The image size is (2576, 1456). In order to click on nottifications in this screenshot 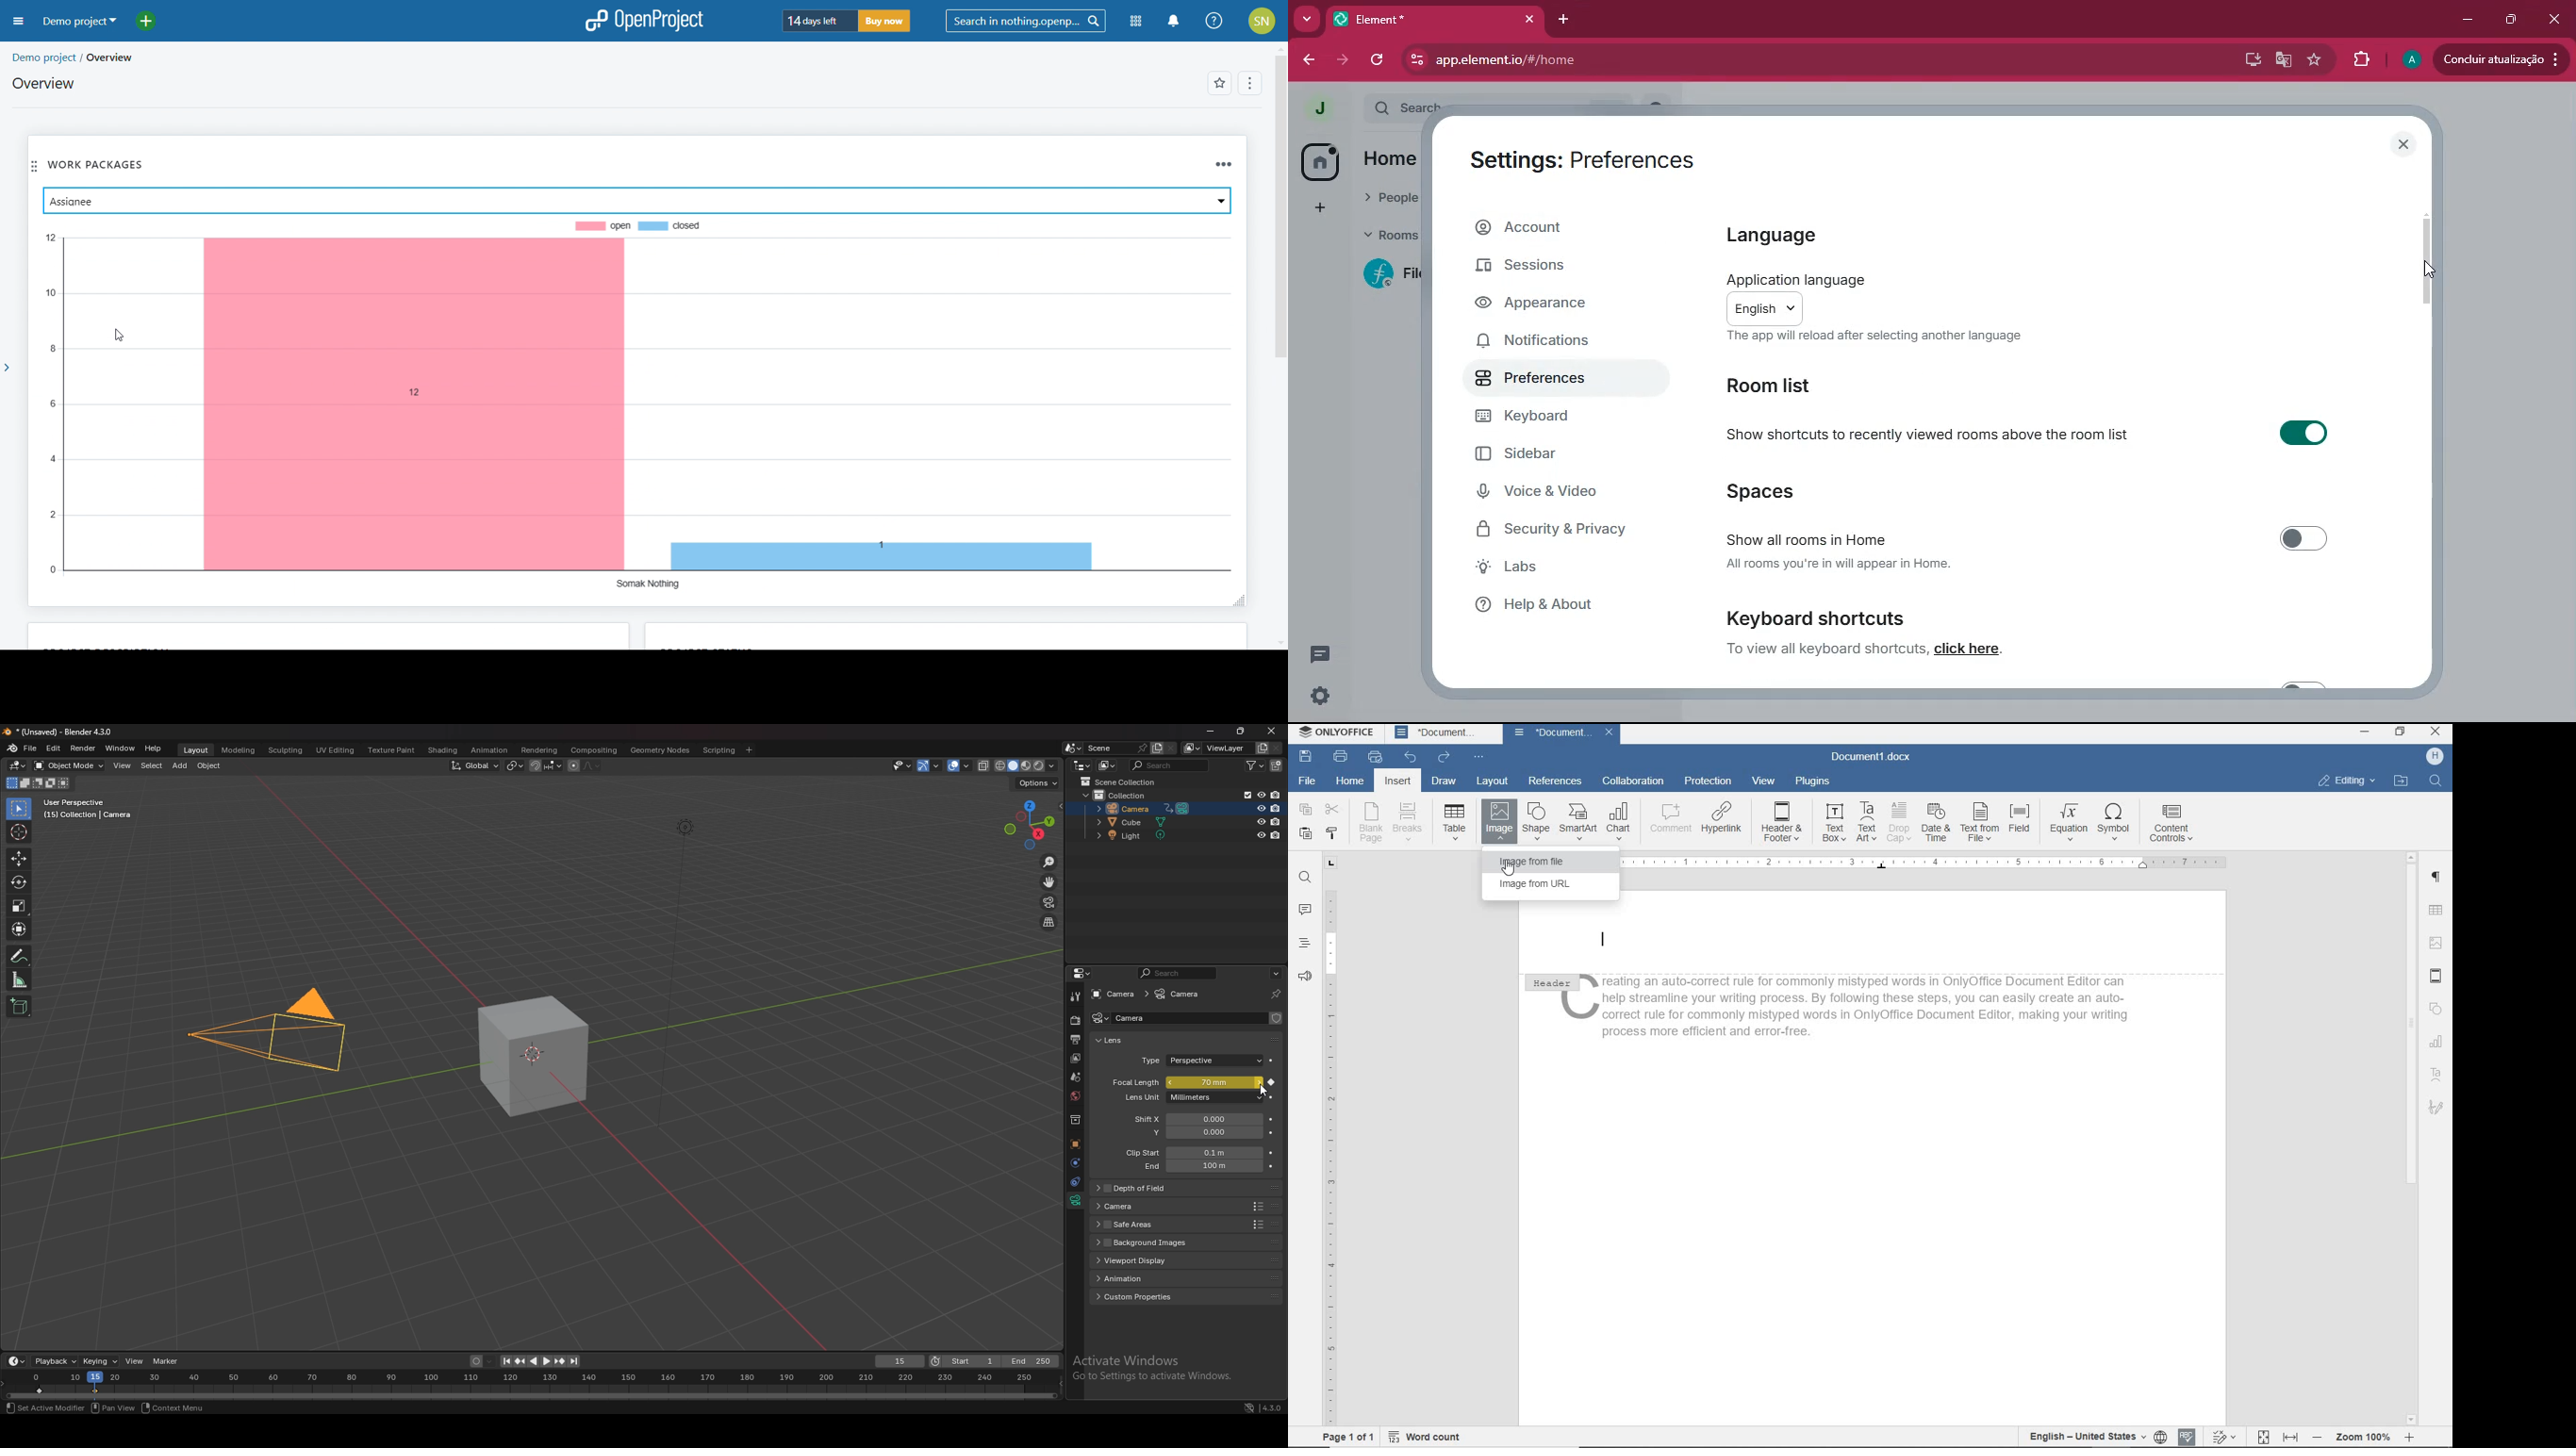, I will do `click(1174, 22)`.